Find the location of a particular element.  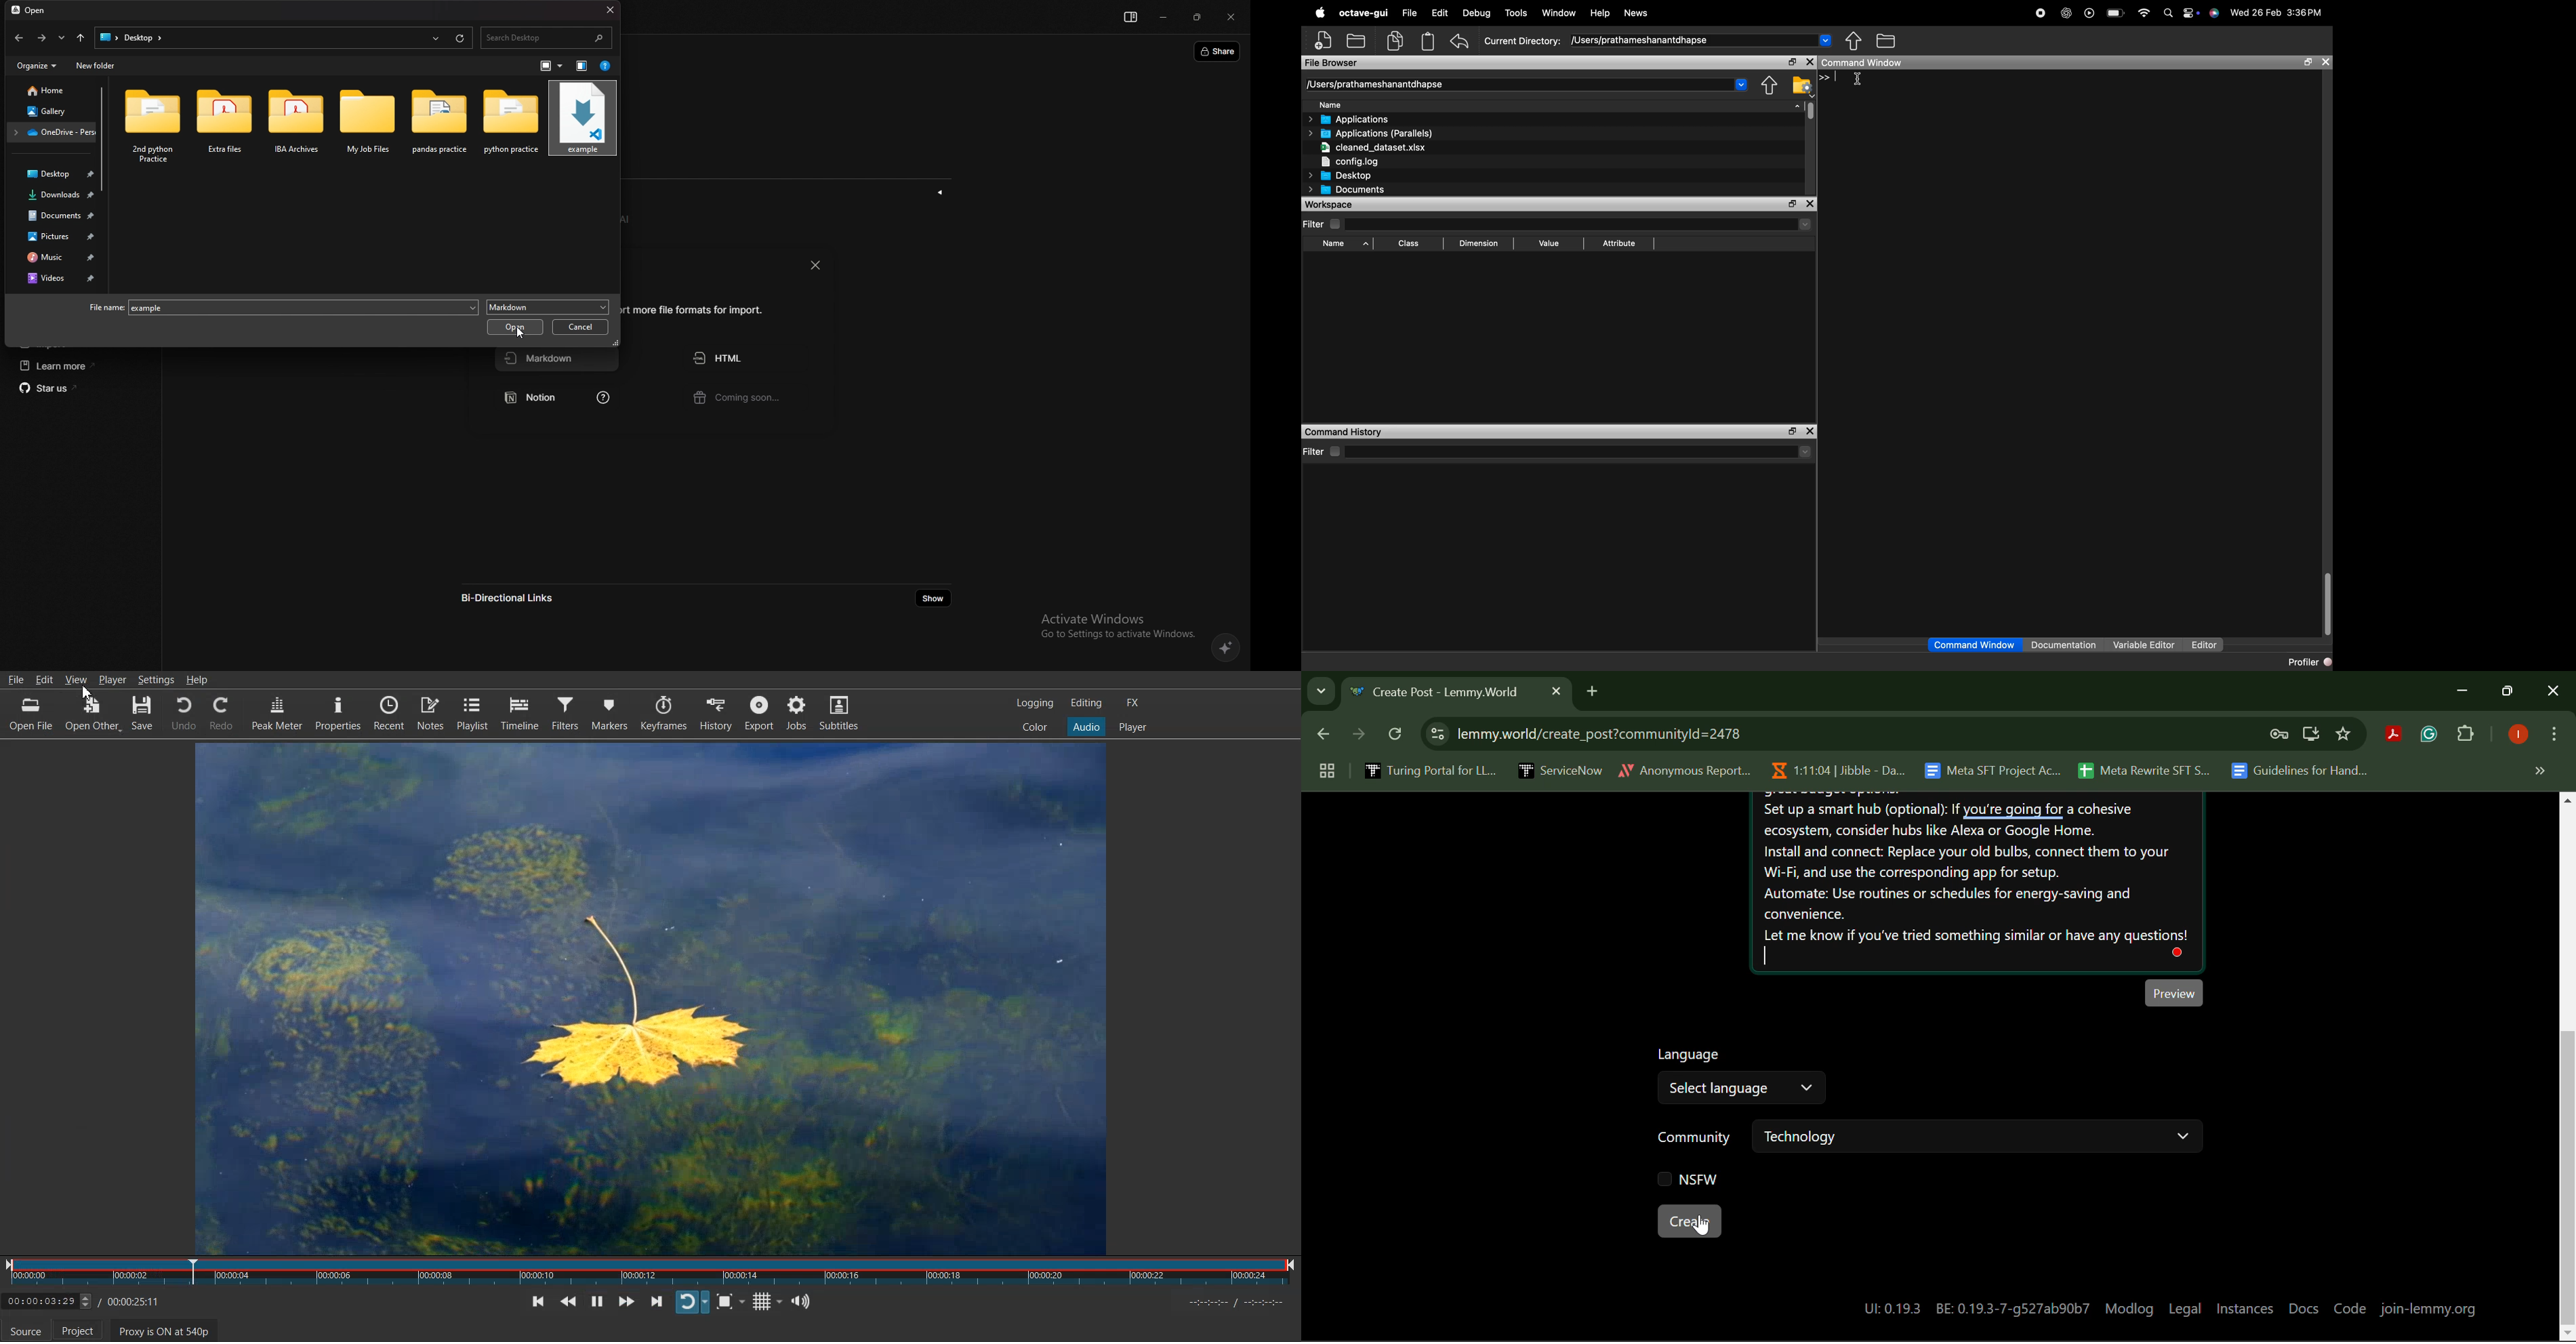

Edit is located at coordinates (46, 678).